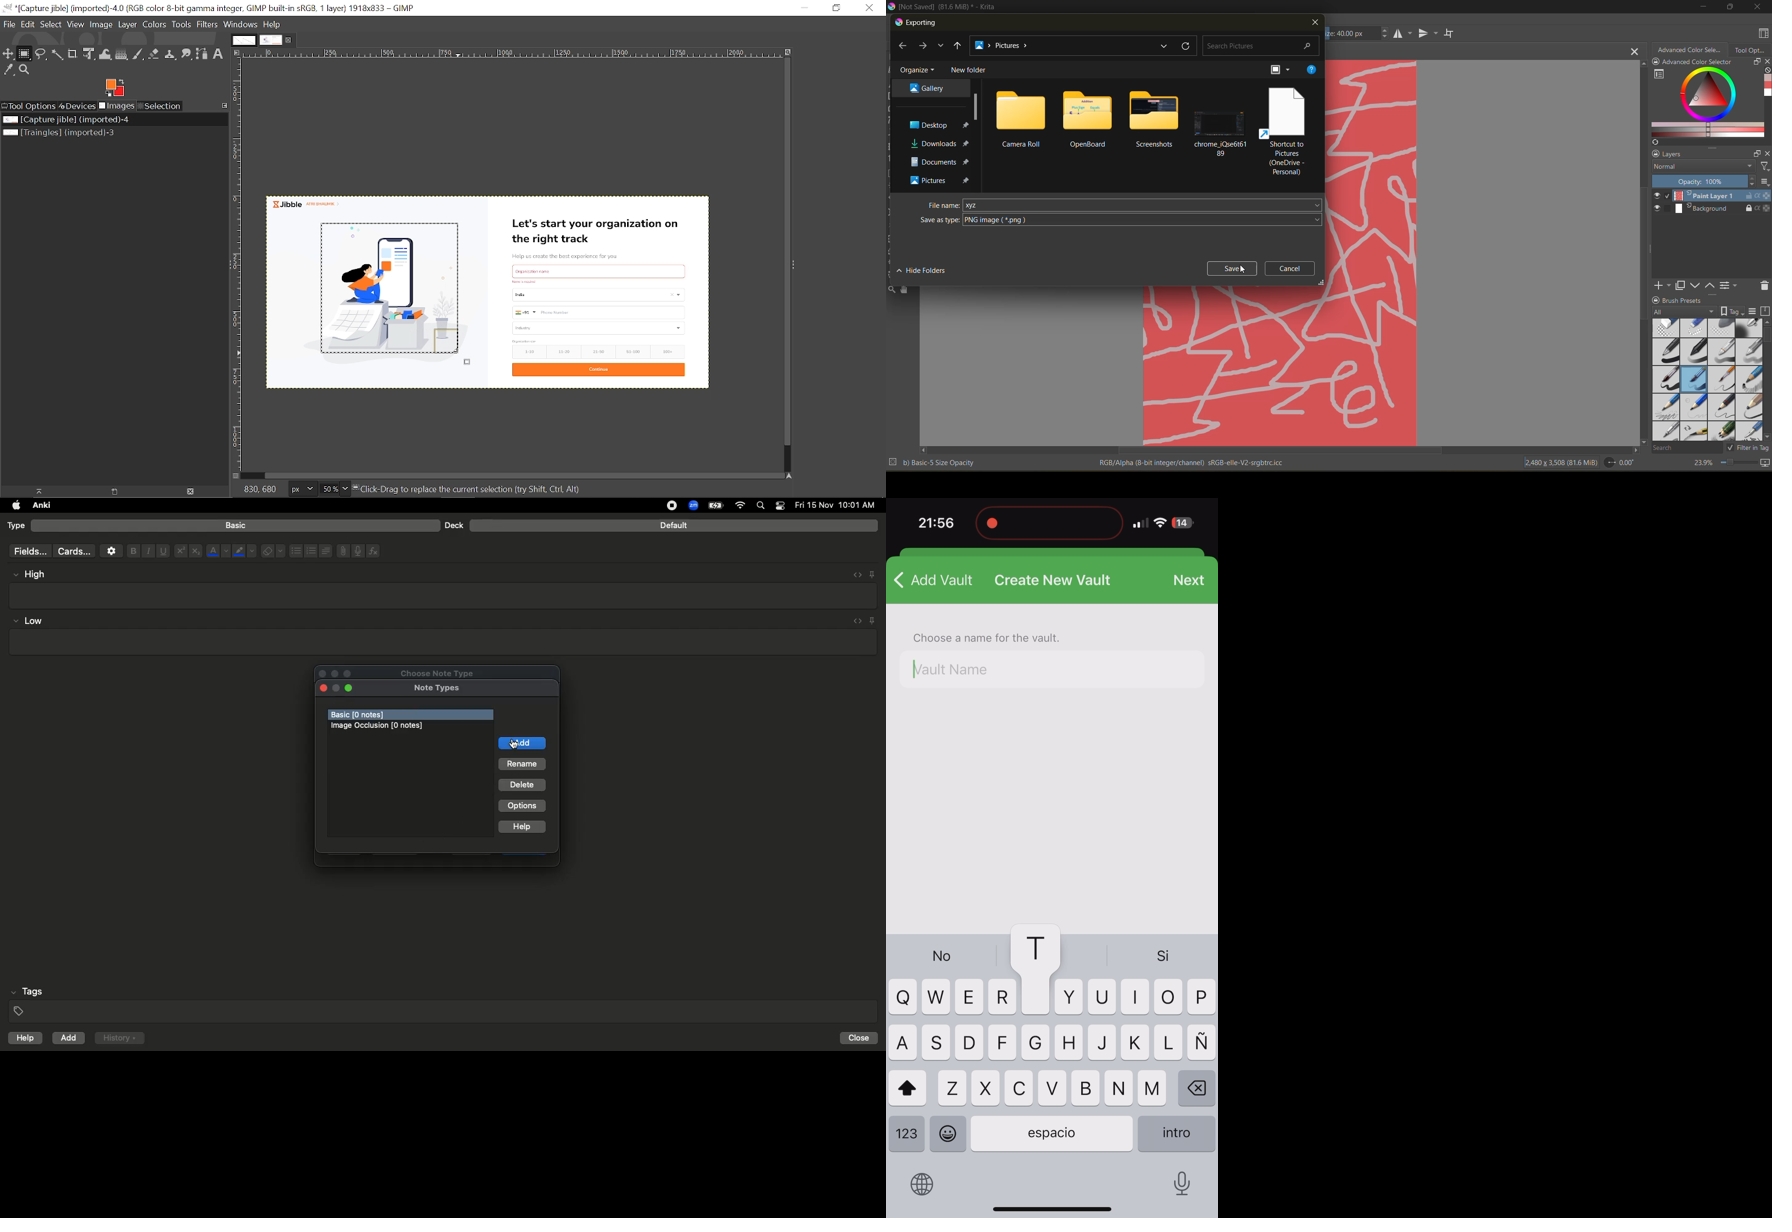 This screenshot has height=1232, width=1792. What do you see at coordinates (202, 54) in the screenshot?
I see `Paths tool` at bounding box center [202, 54].